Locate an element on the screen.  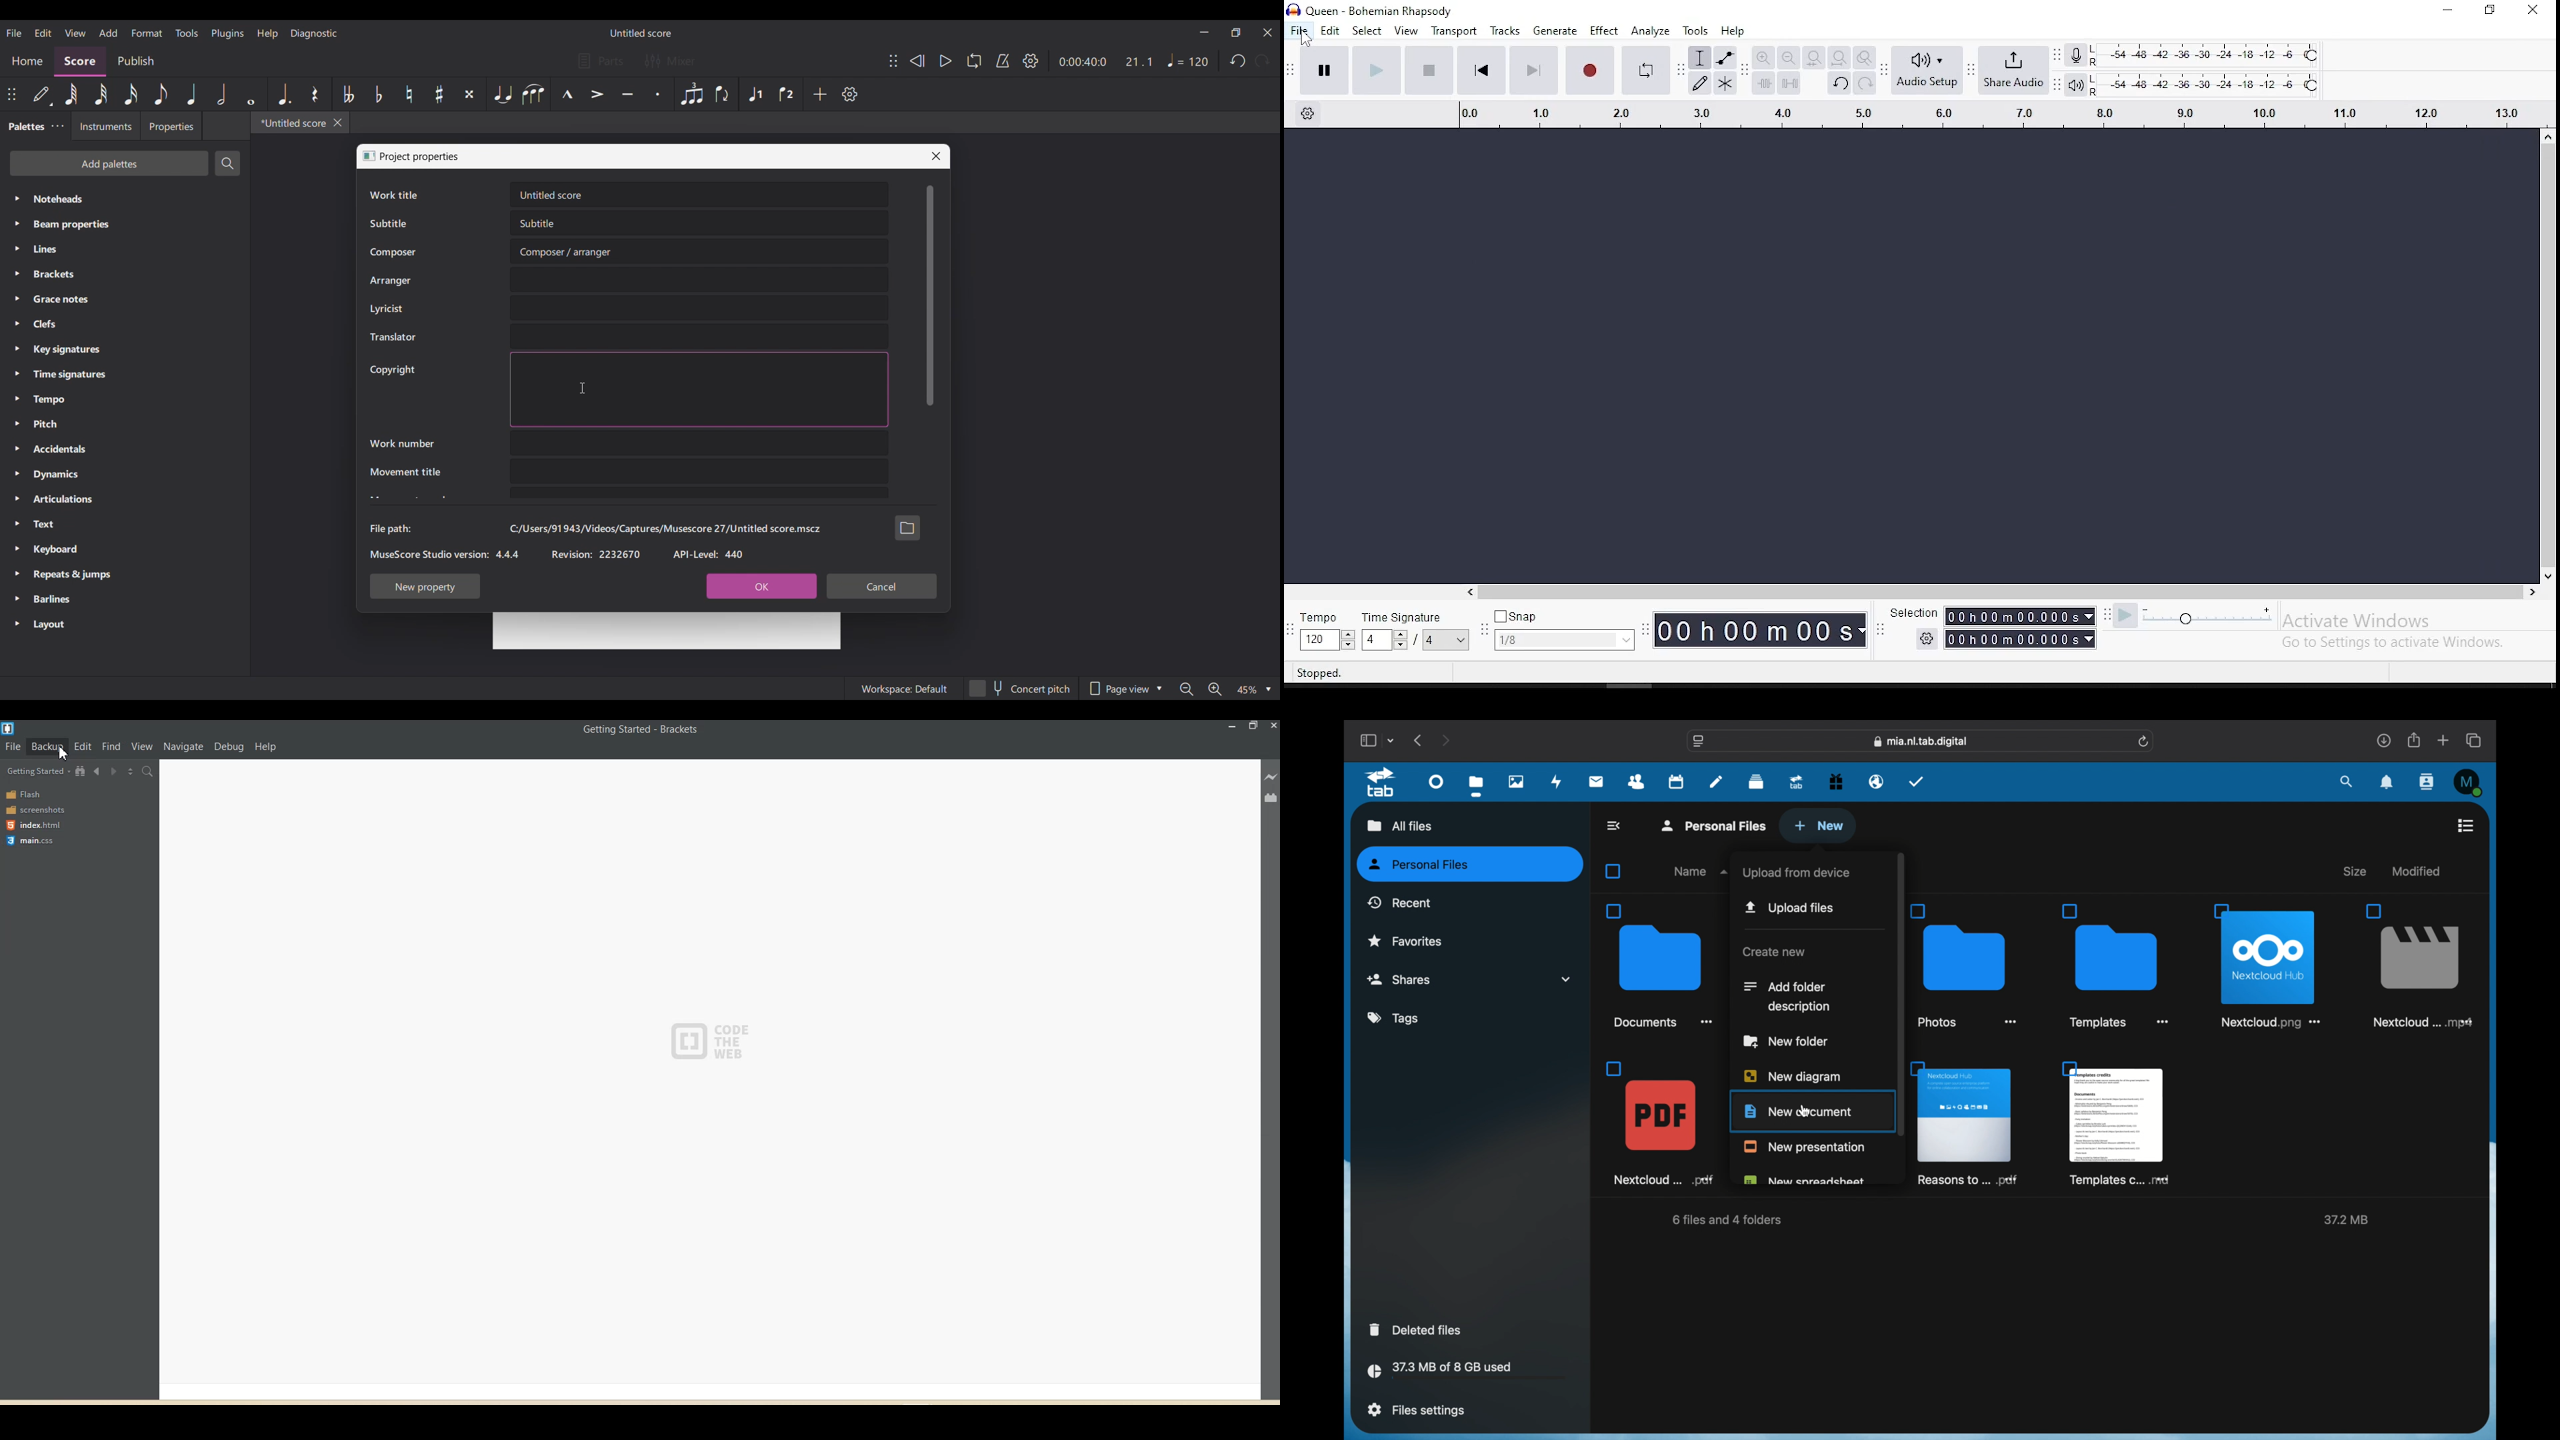
Copyright is located at coordinates (392, 370).